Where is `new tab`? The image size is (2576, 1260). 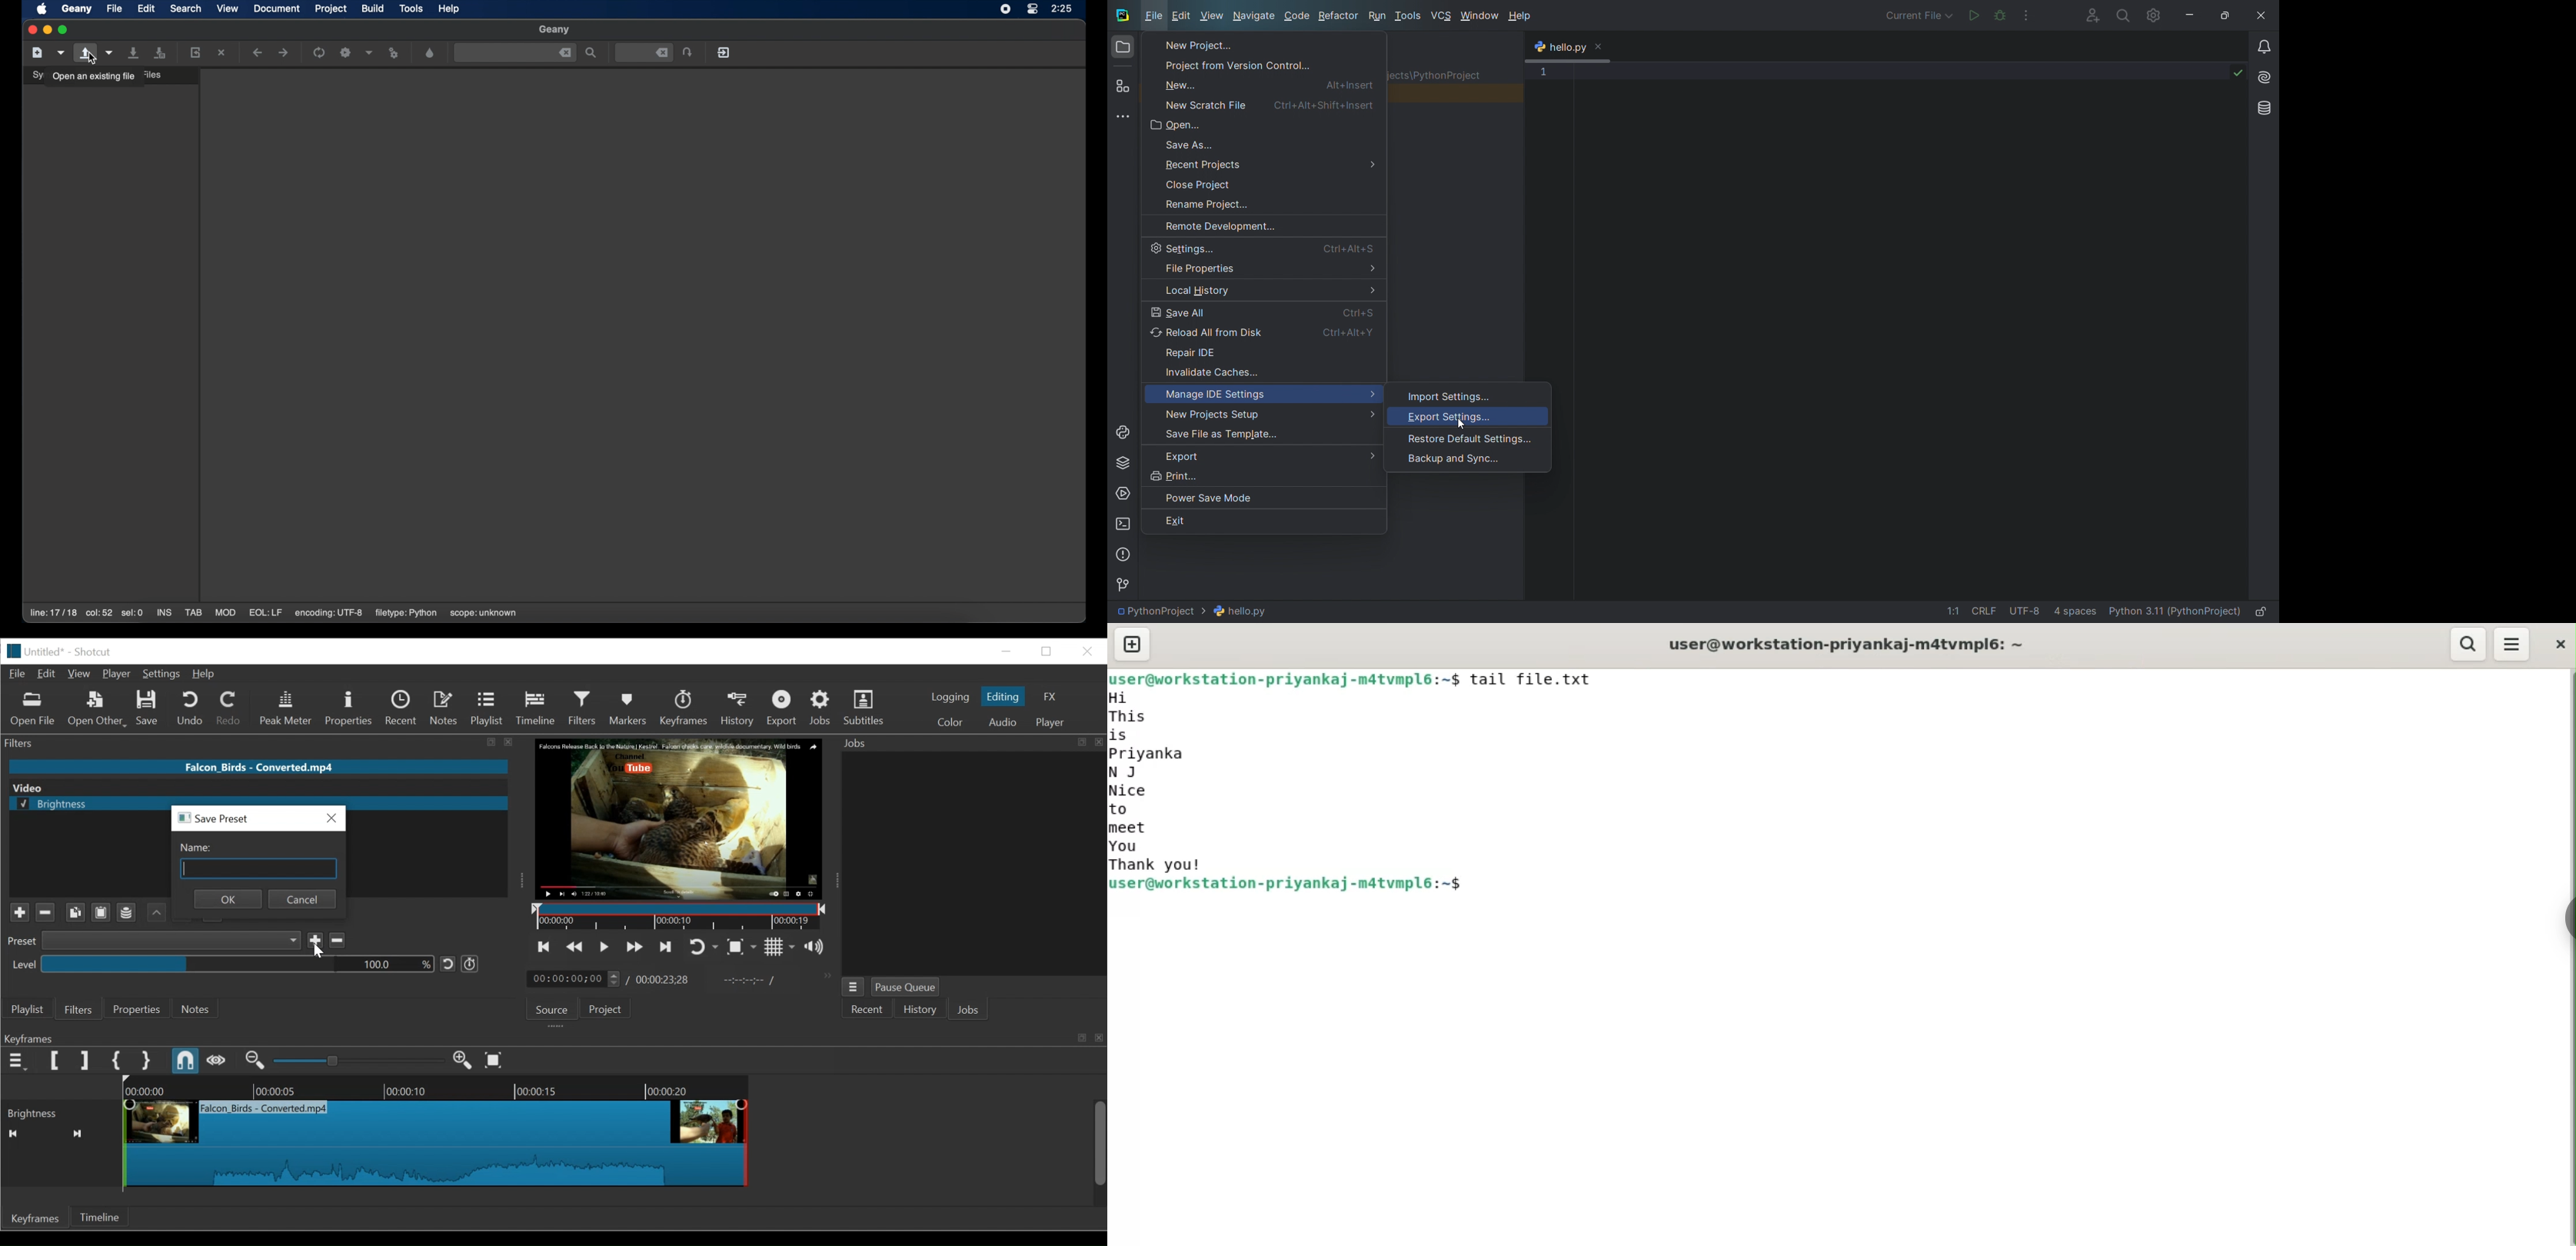
new tab is located at coordinates (1133, 644).